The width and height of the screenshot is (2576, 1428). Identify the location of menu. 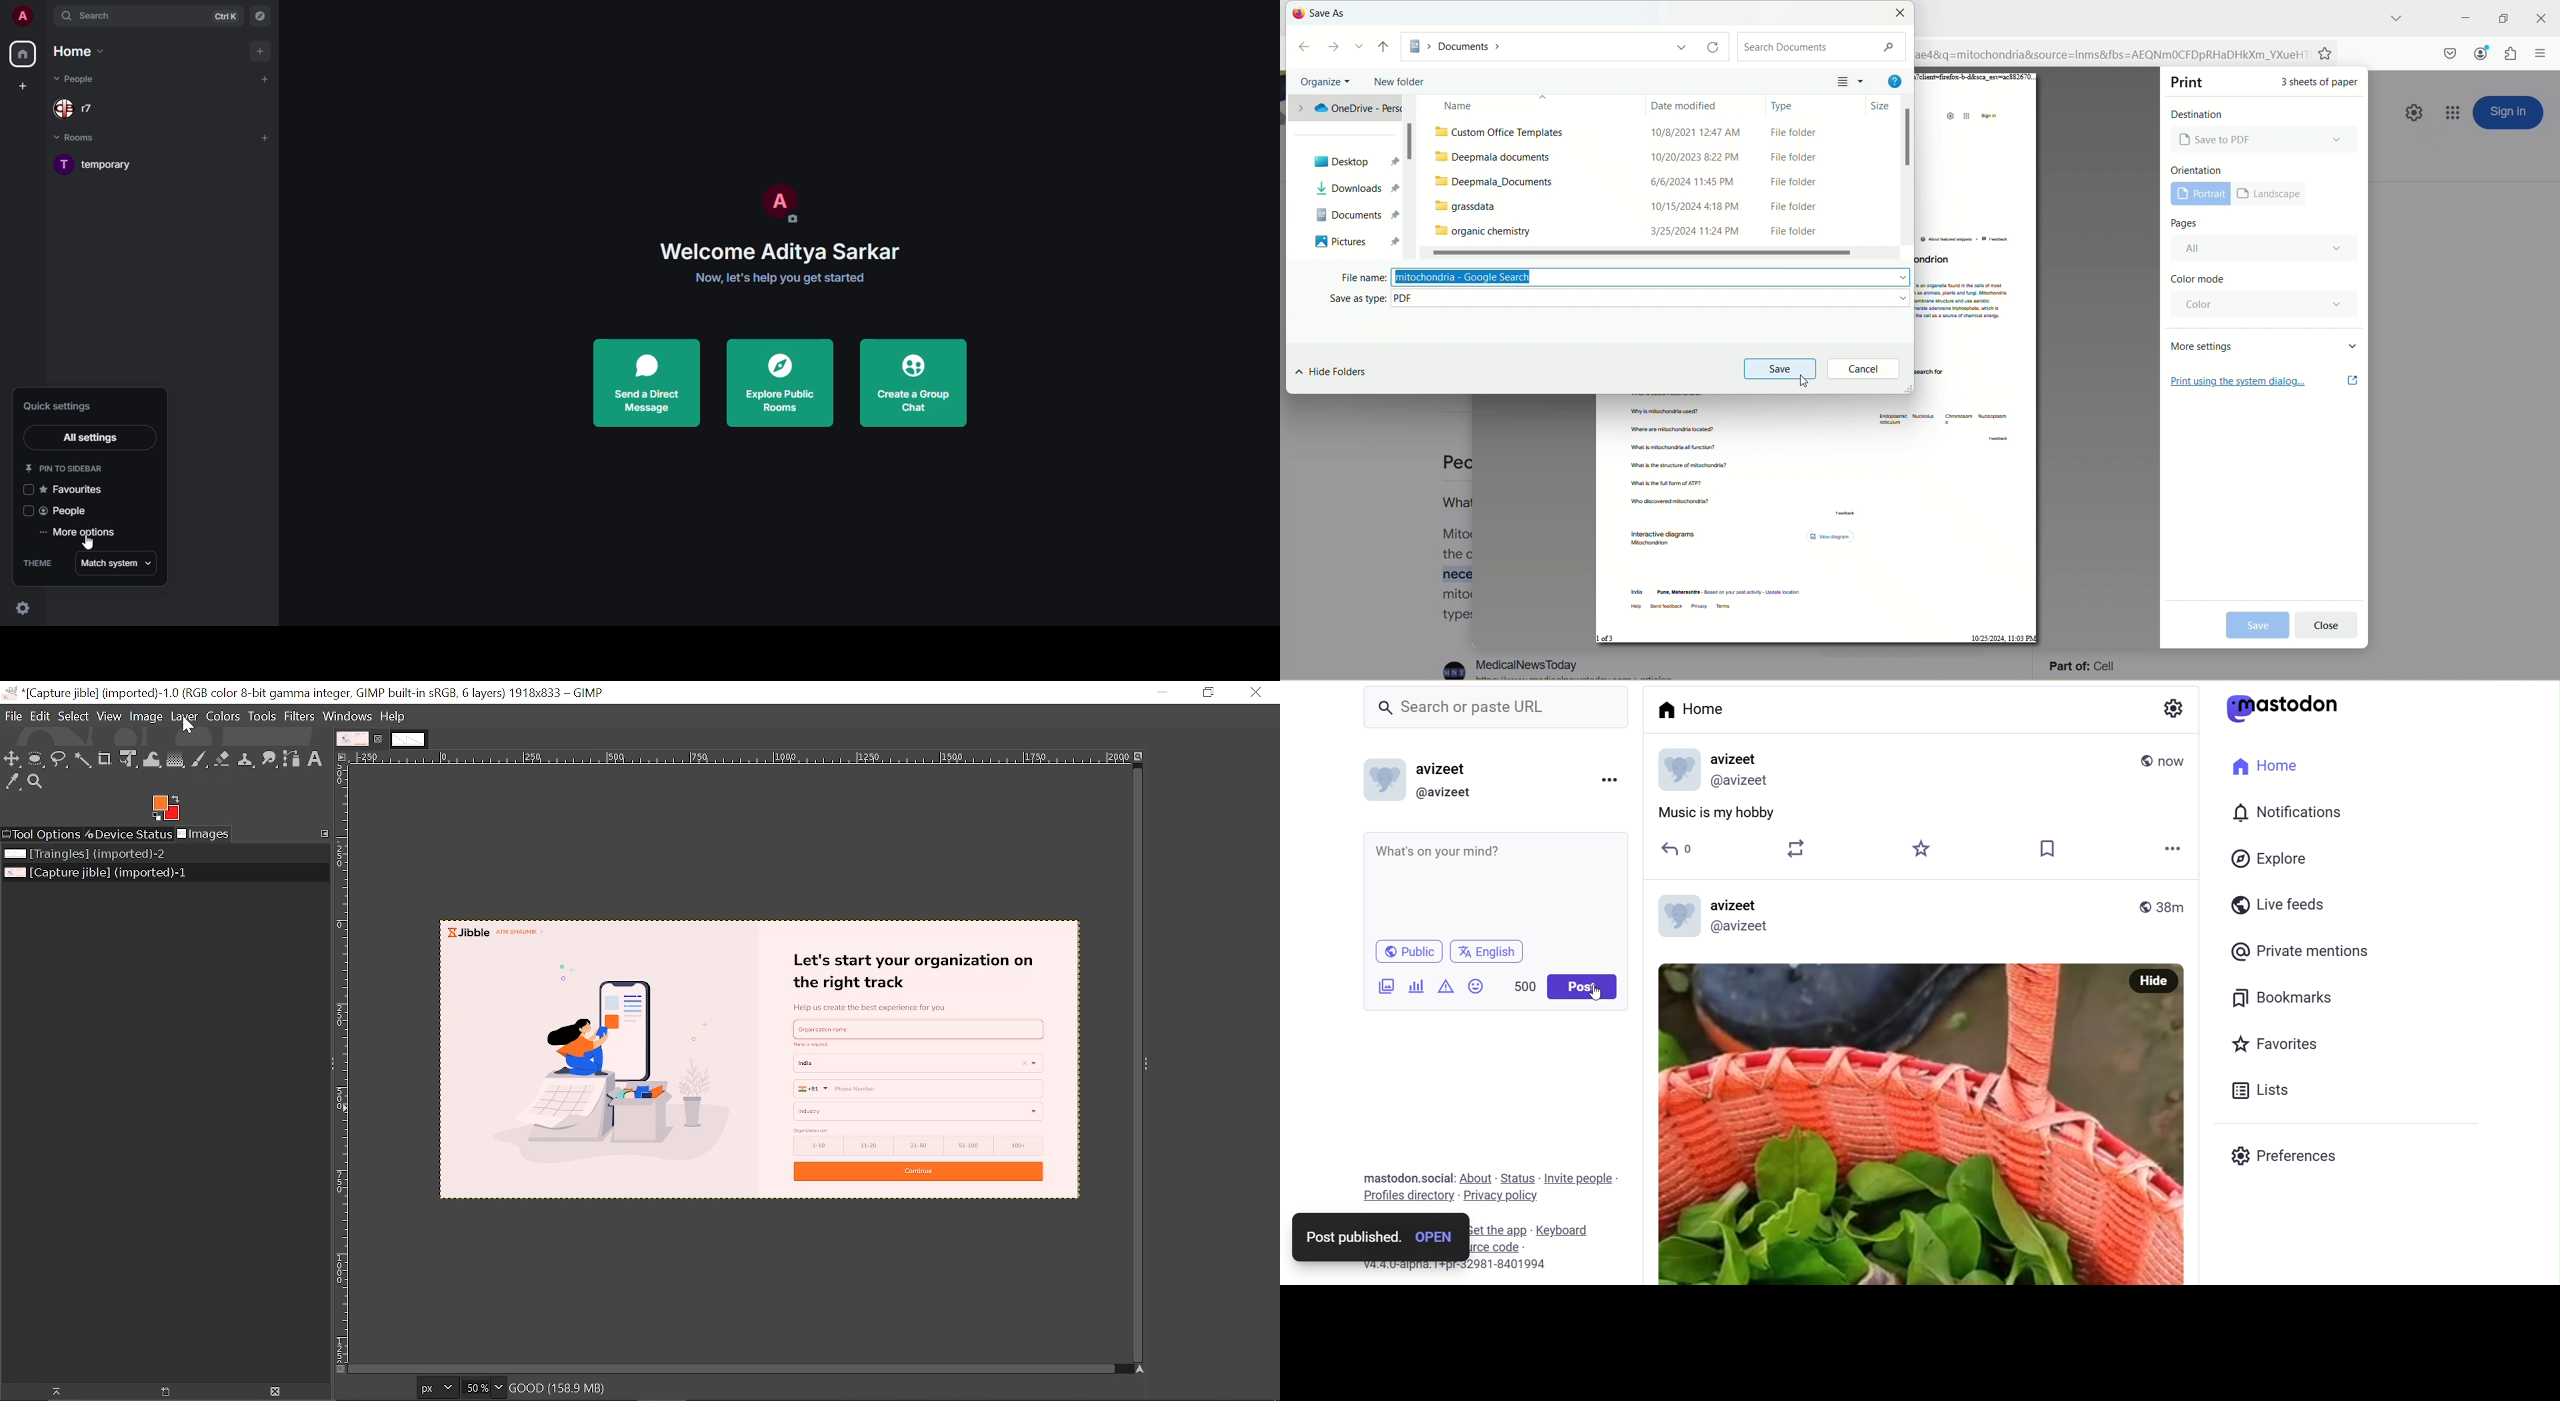
(1608, 781).